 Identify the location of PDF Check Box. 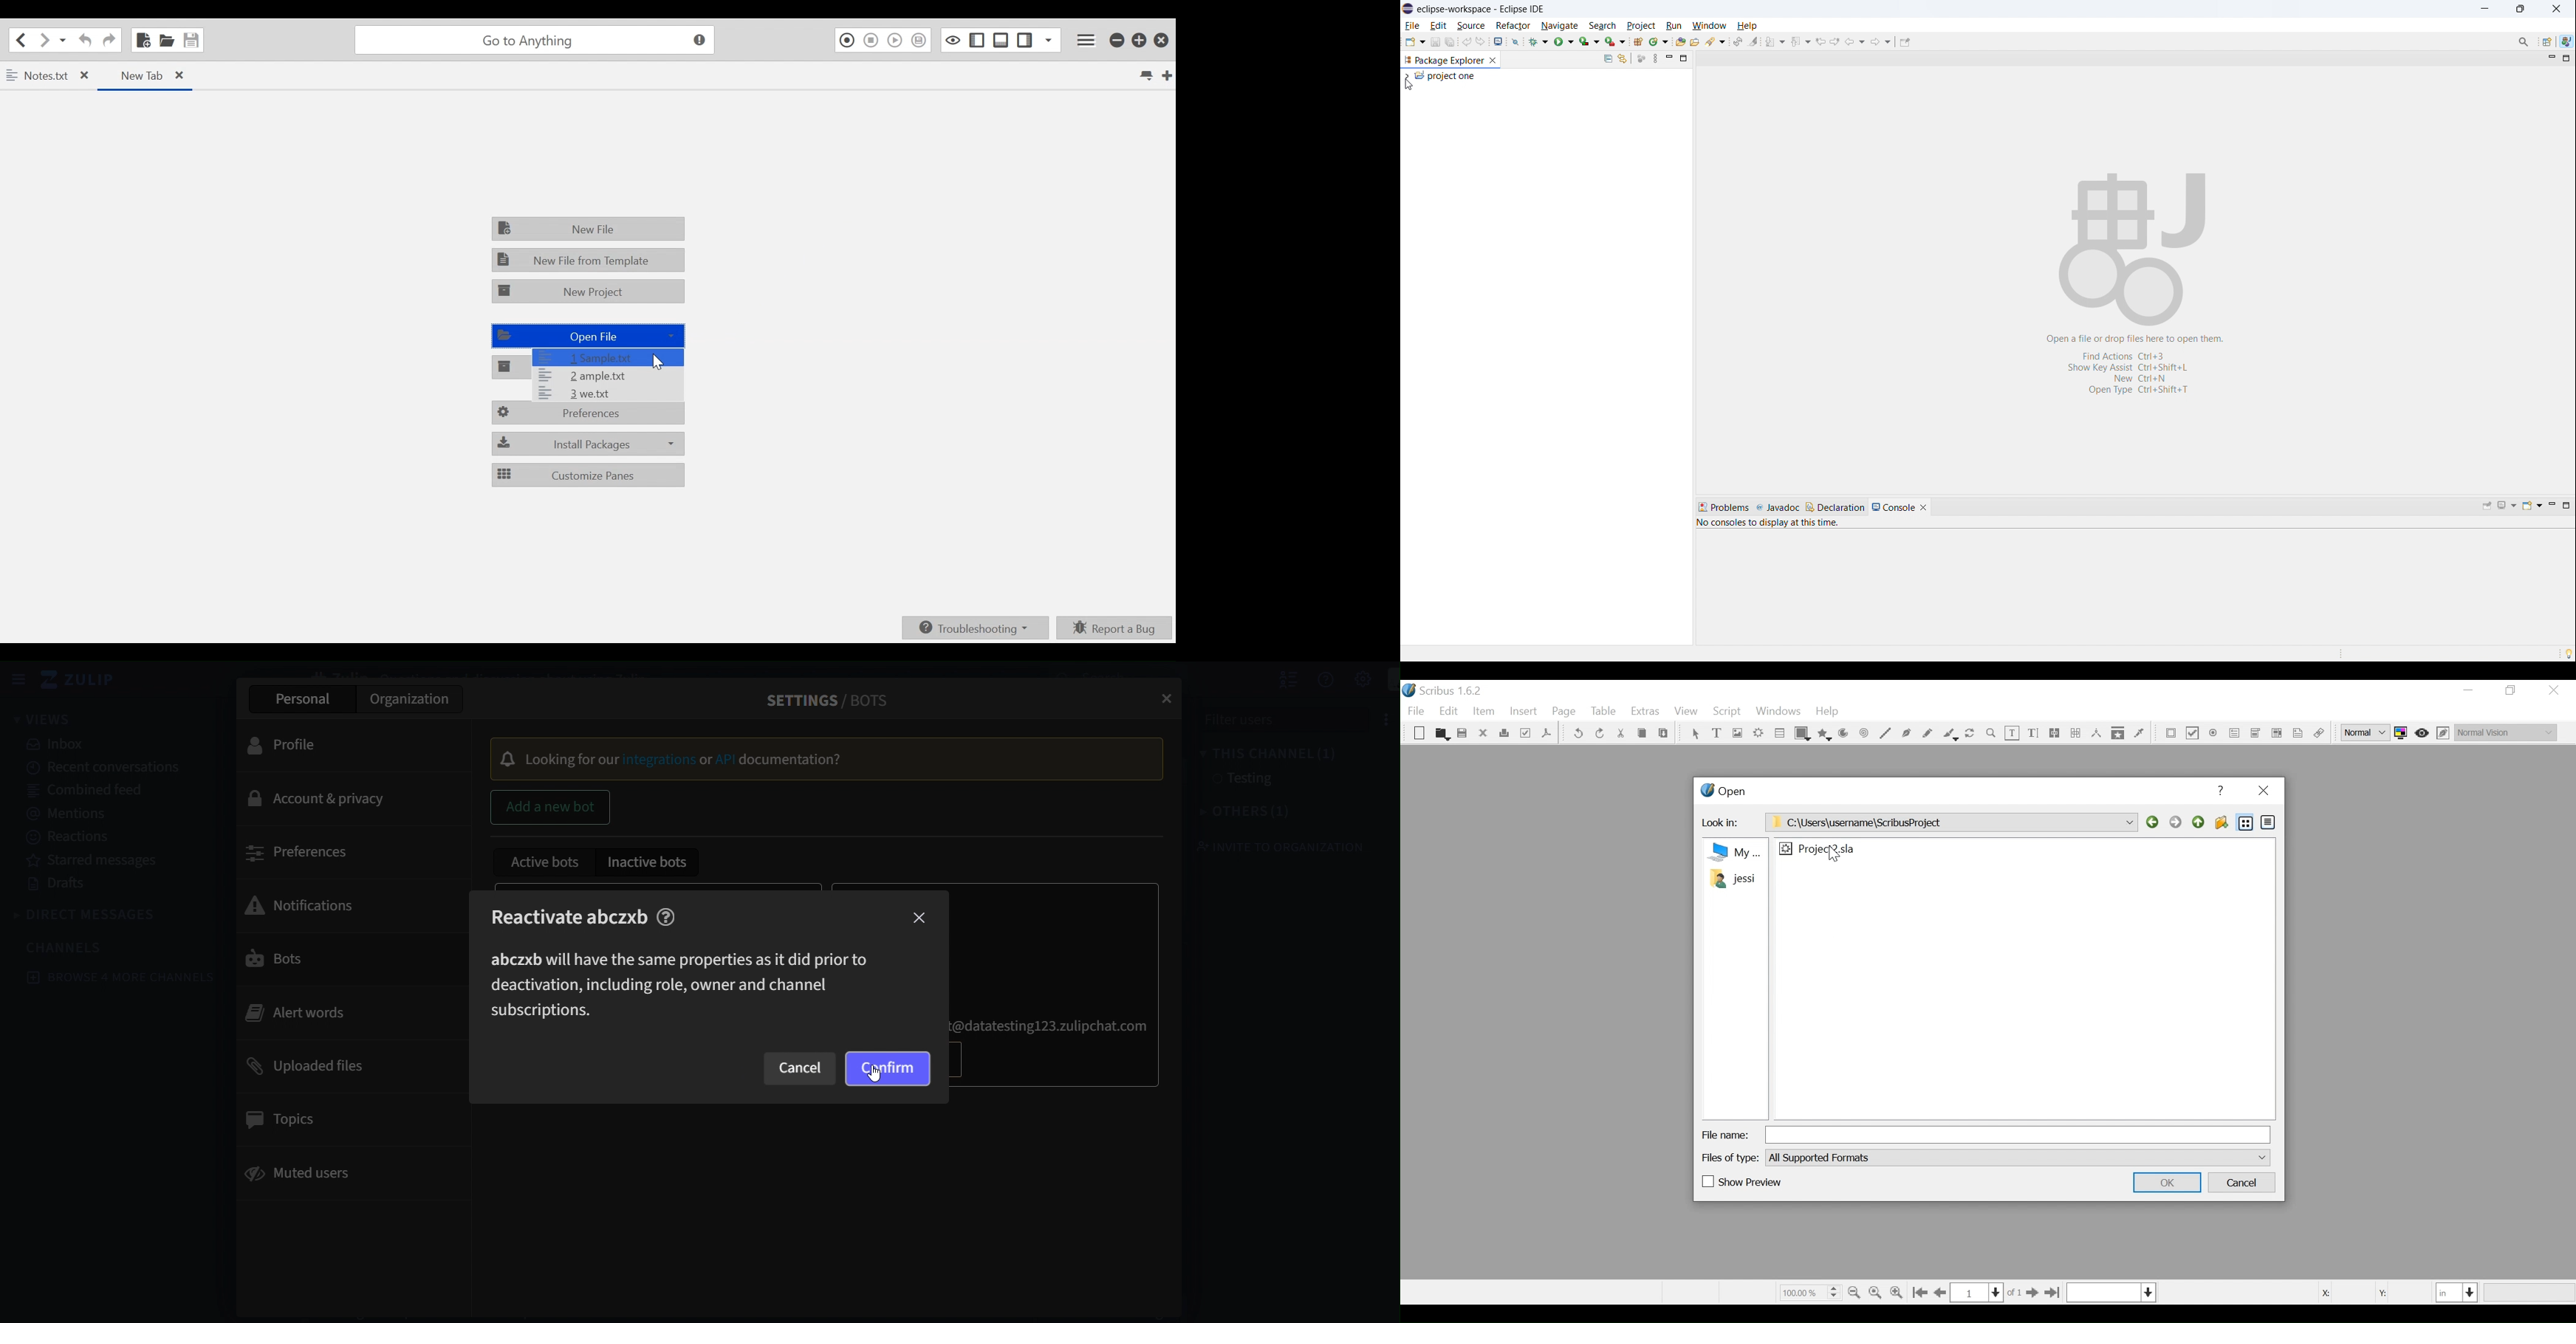
(2193, 734).